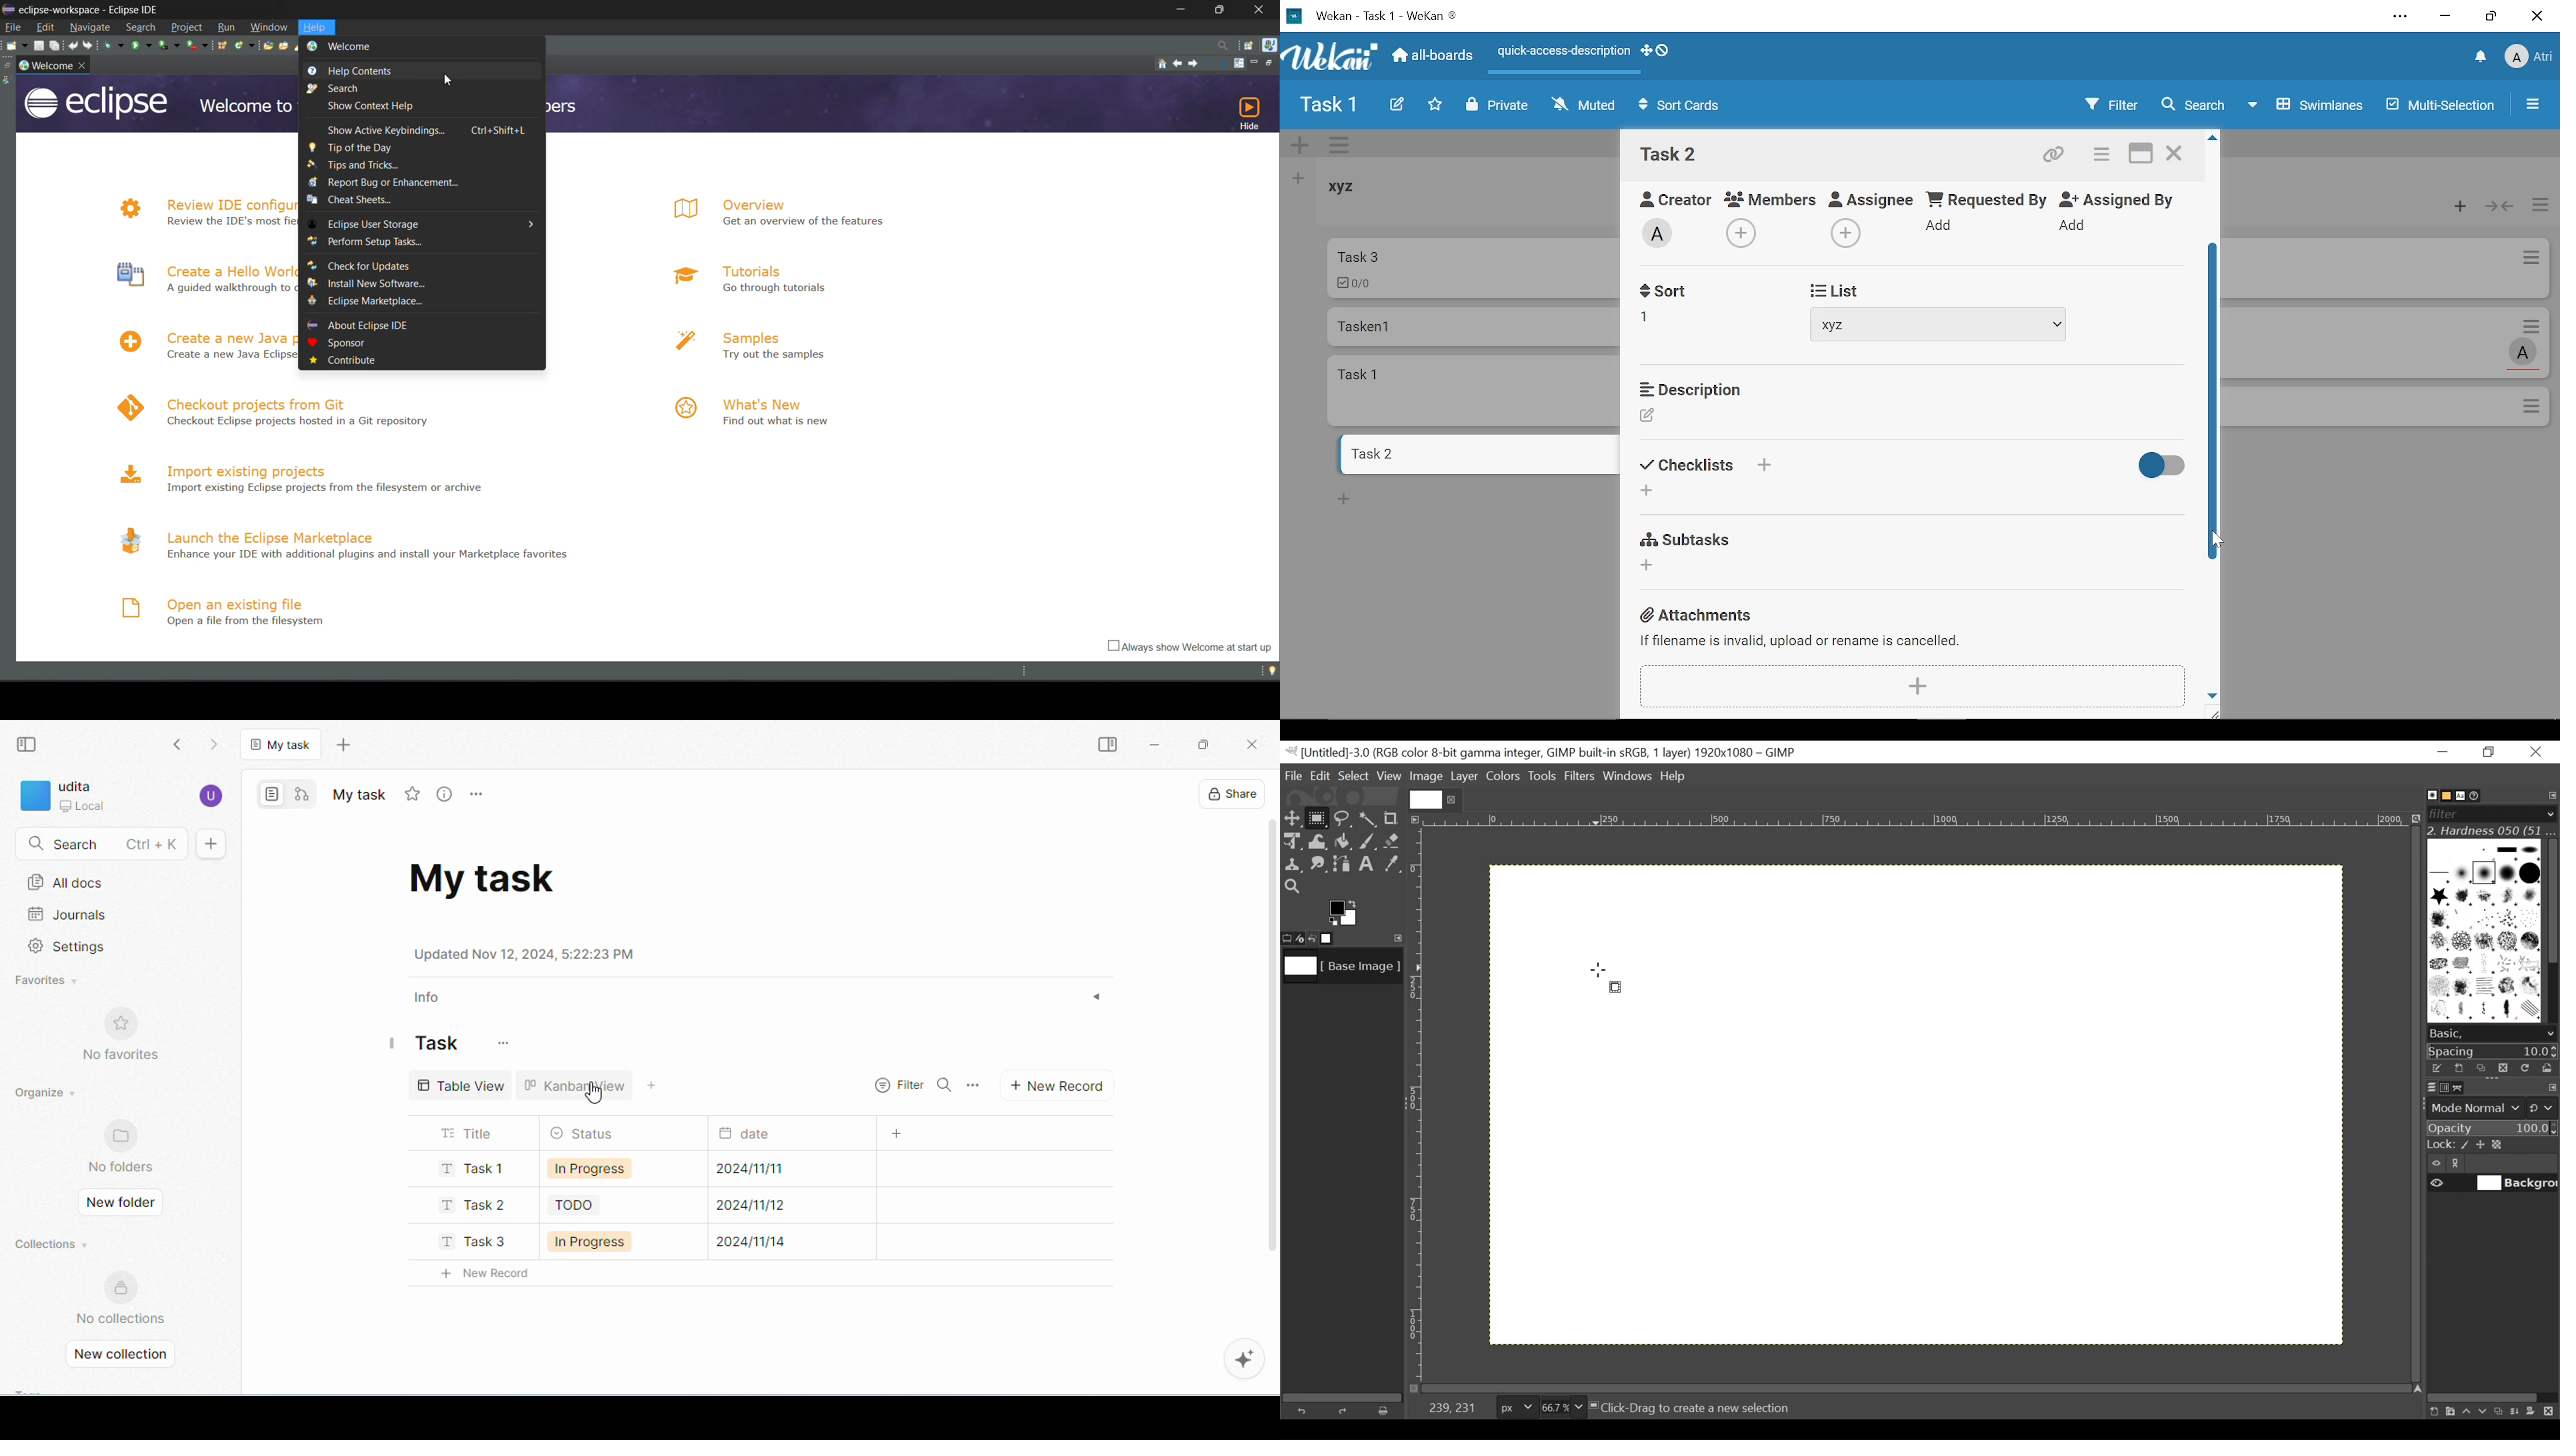  I want to click on save all, so click(55, 45).